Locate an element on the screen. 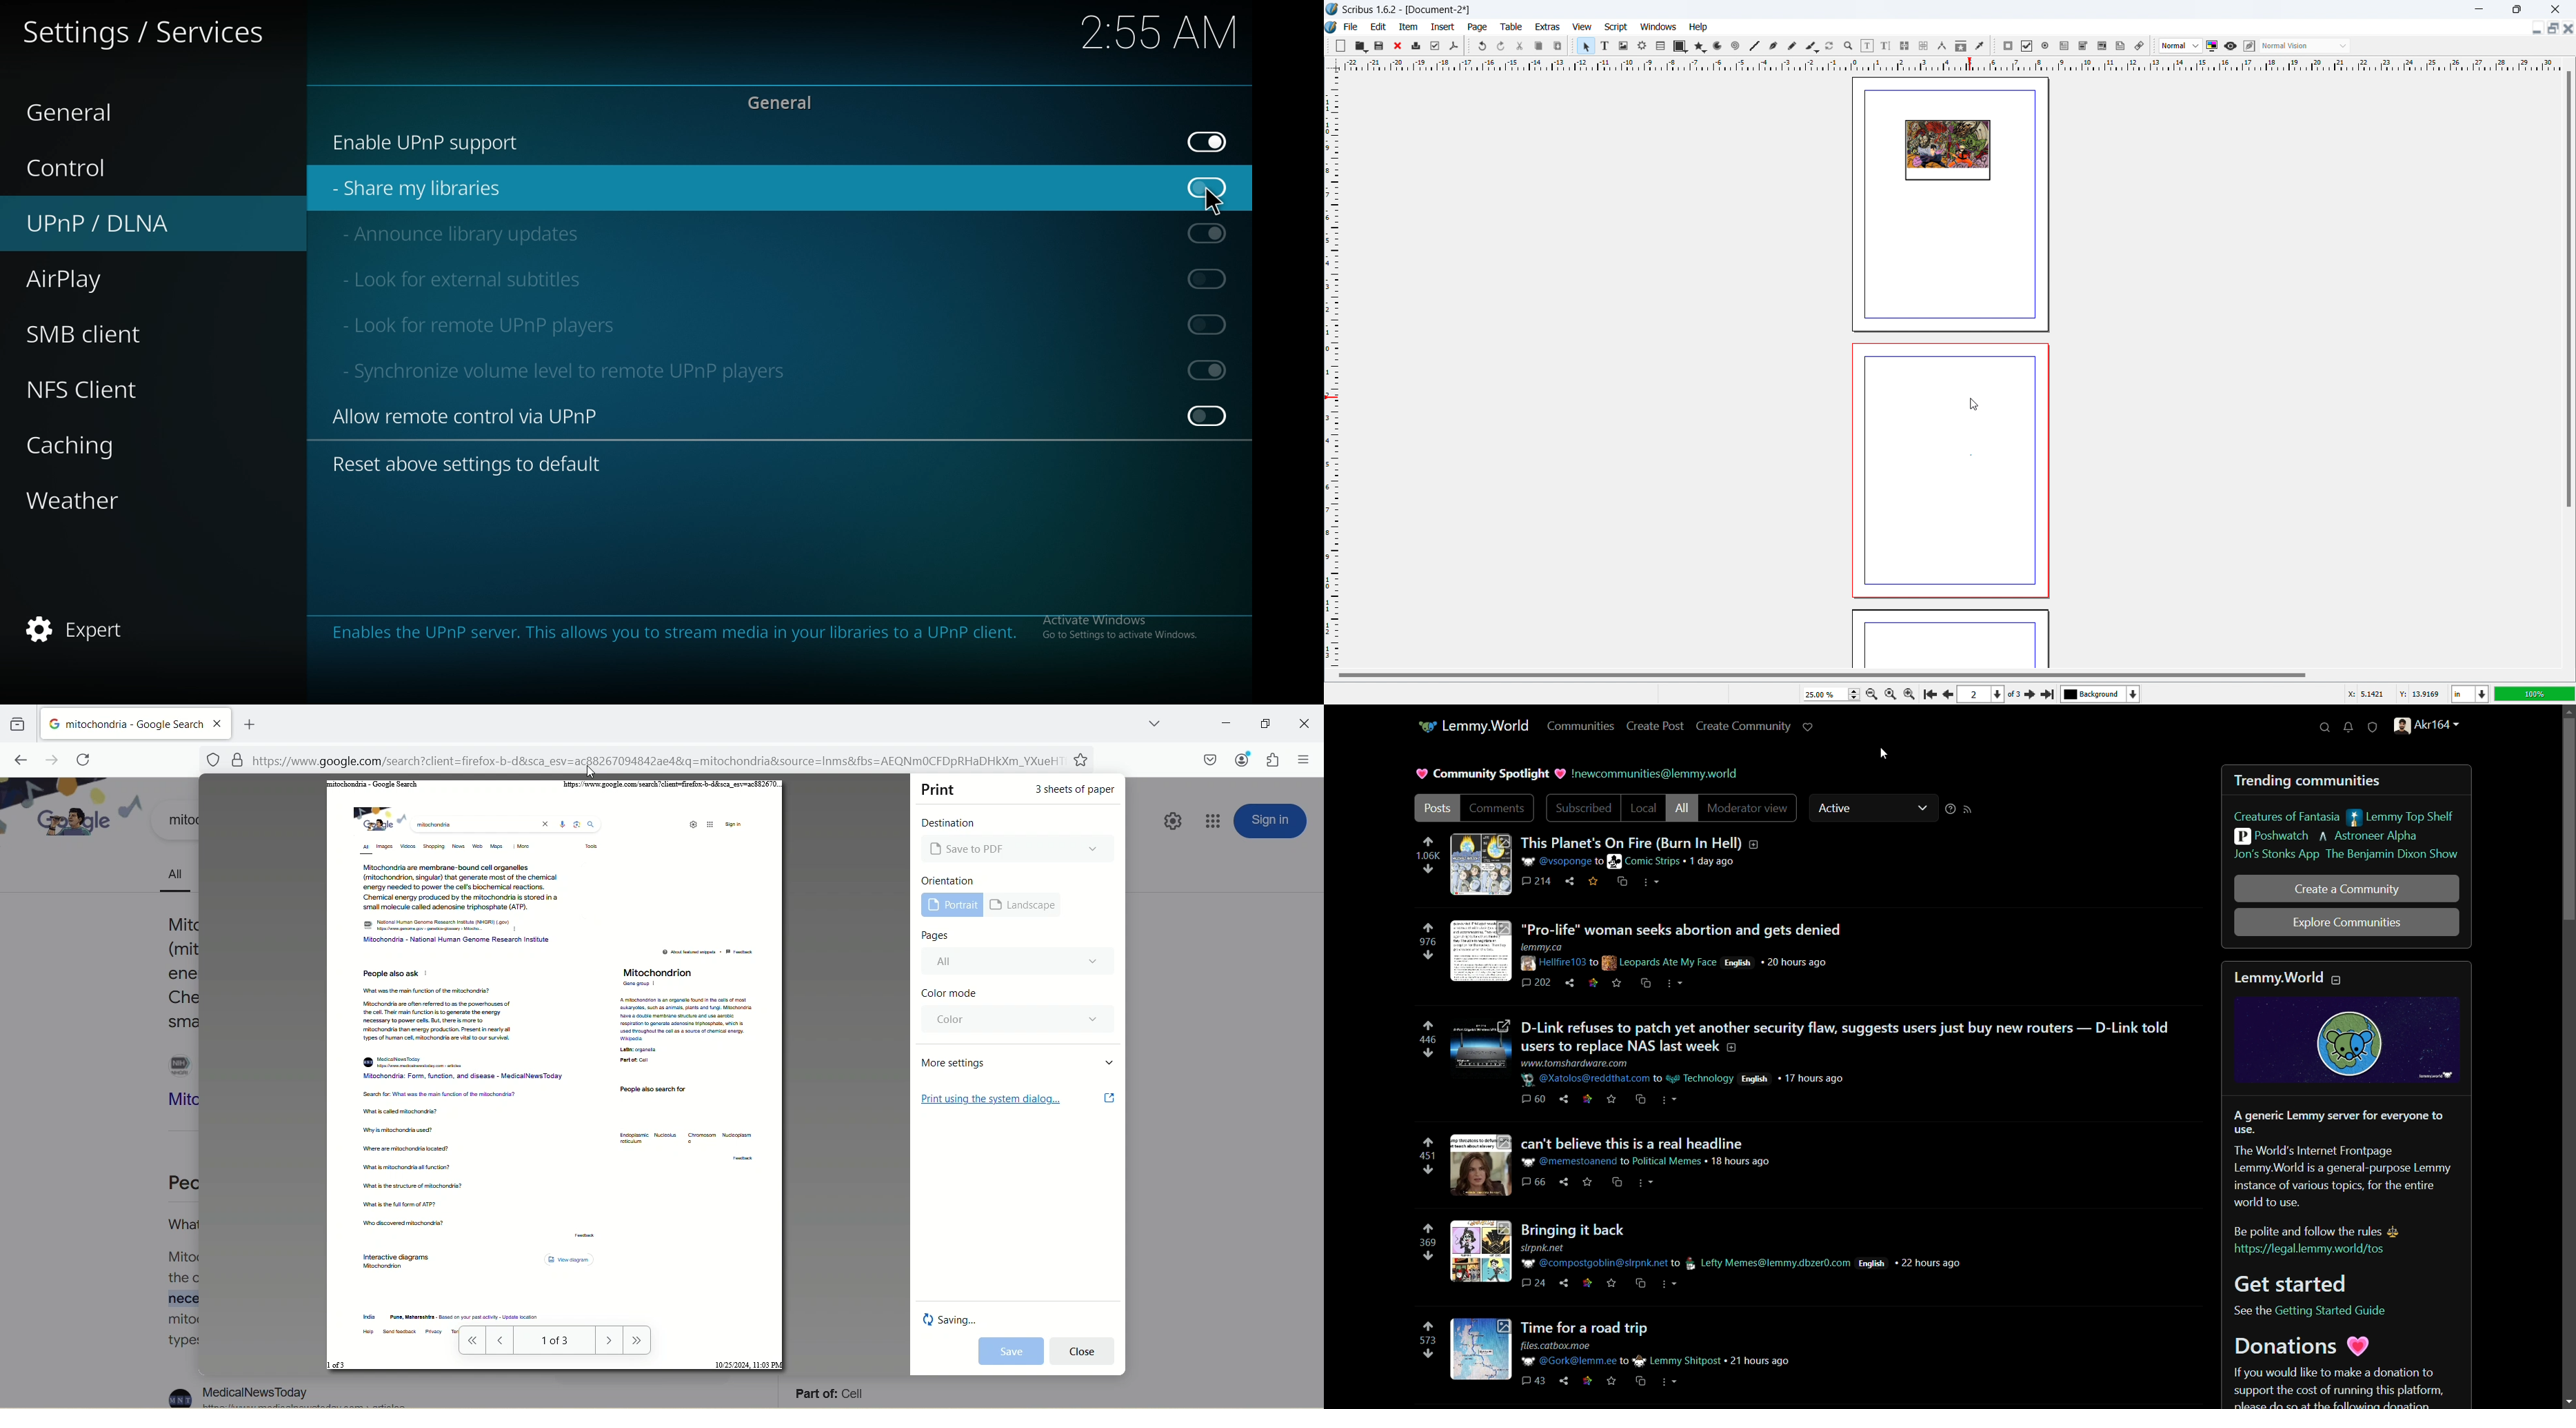 The height and width of the screenshot is (1428, 2576). table is located at coordinates (1512, 27).